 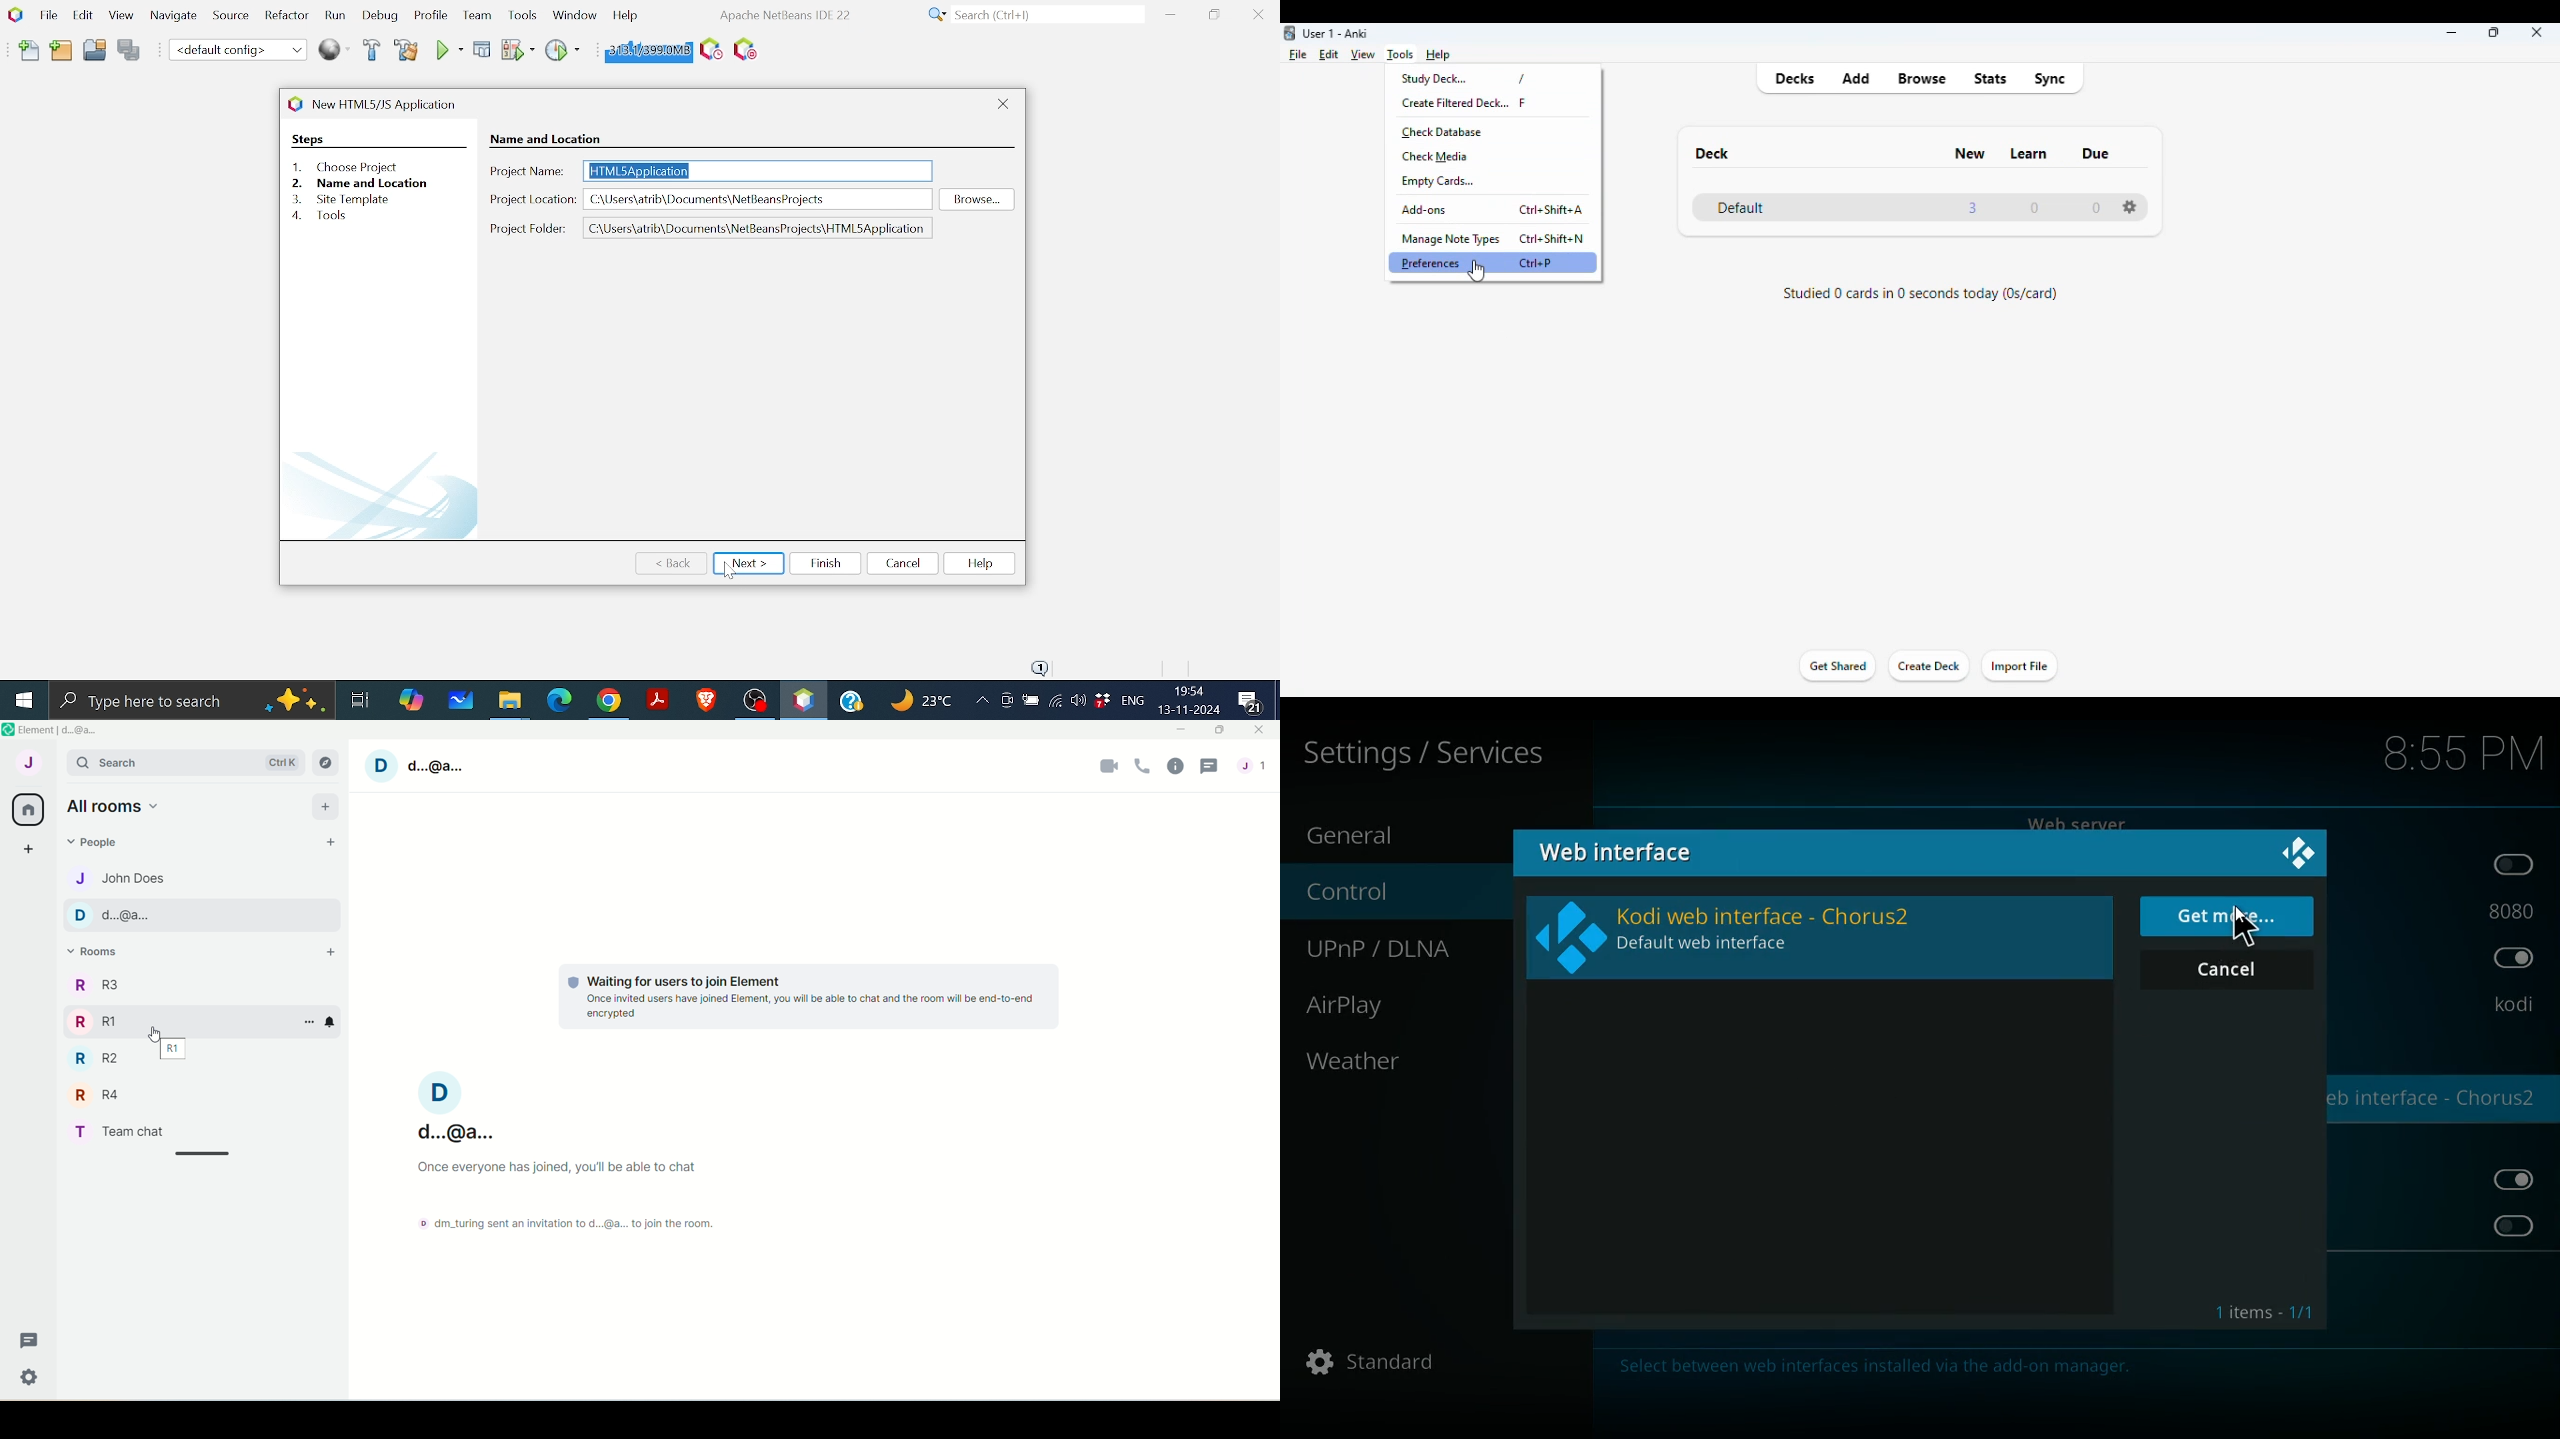 I want to click on 3, so click(x=1972, y=208).